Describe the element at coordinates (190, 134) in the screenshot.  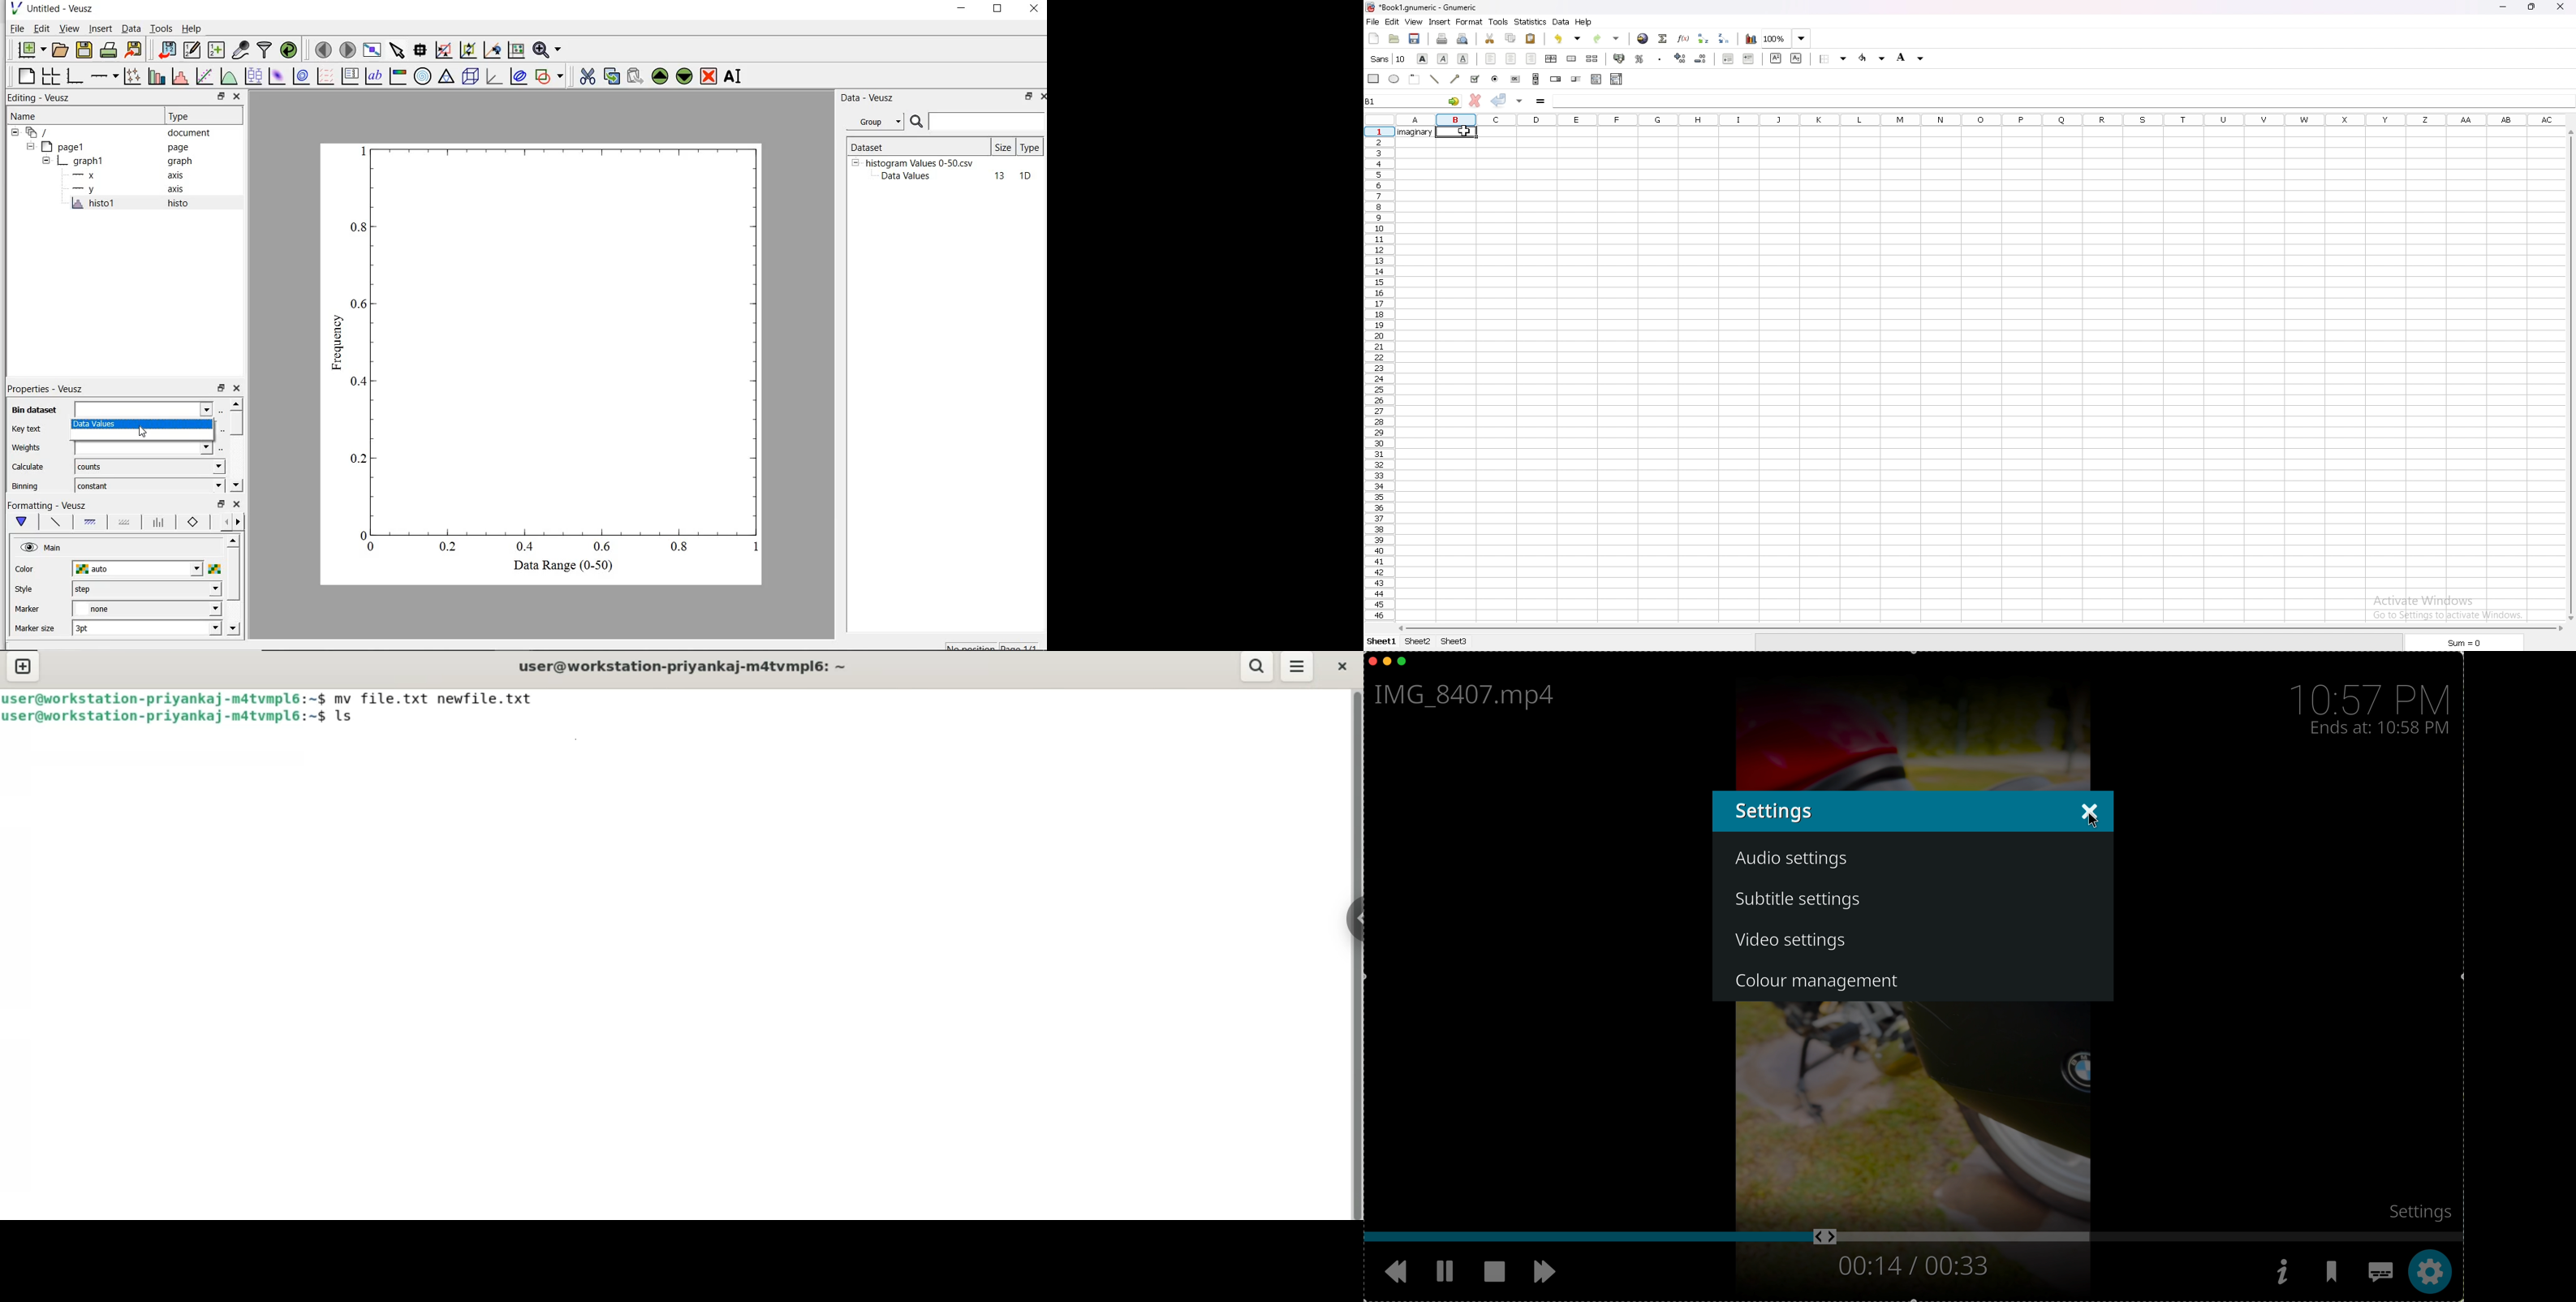
I see `document` at that location.